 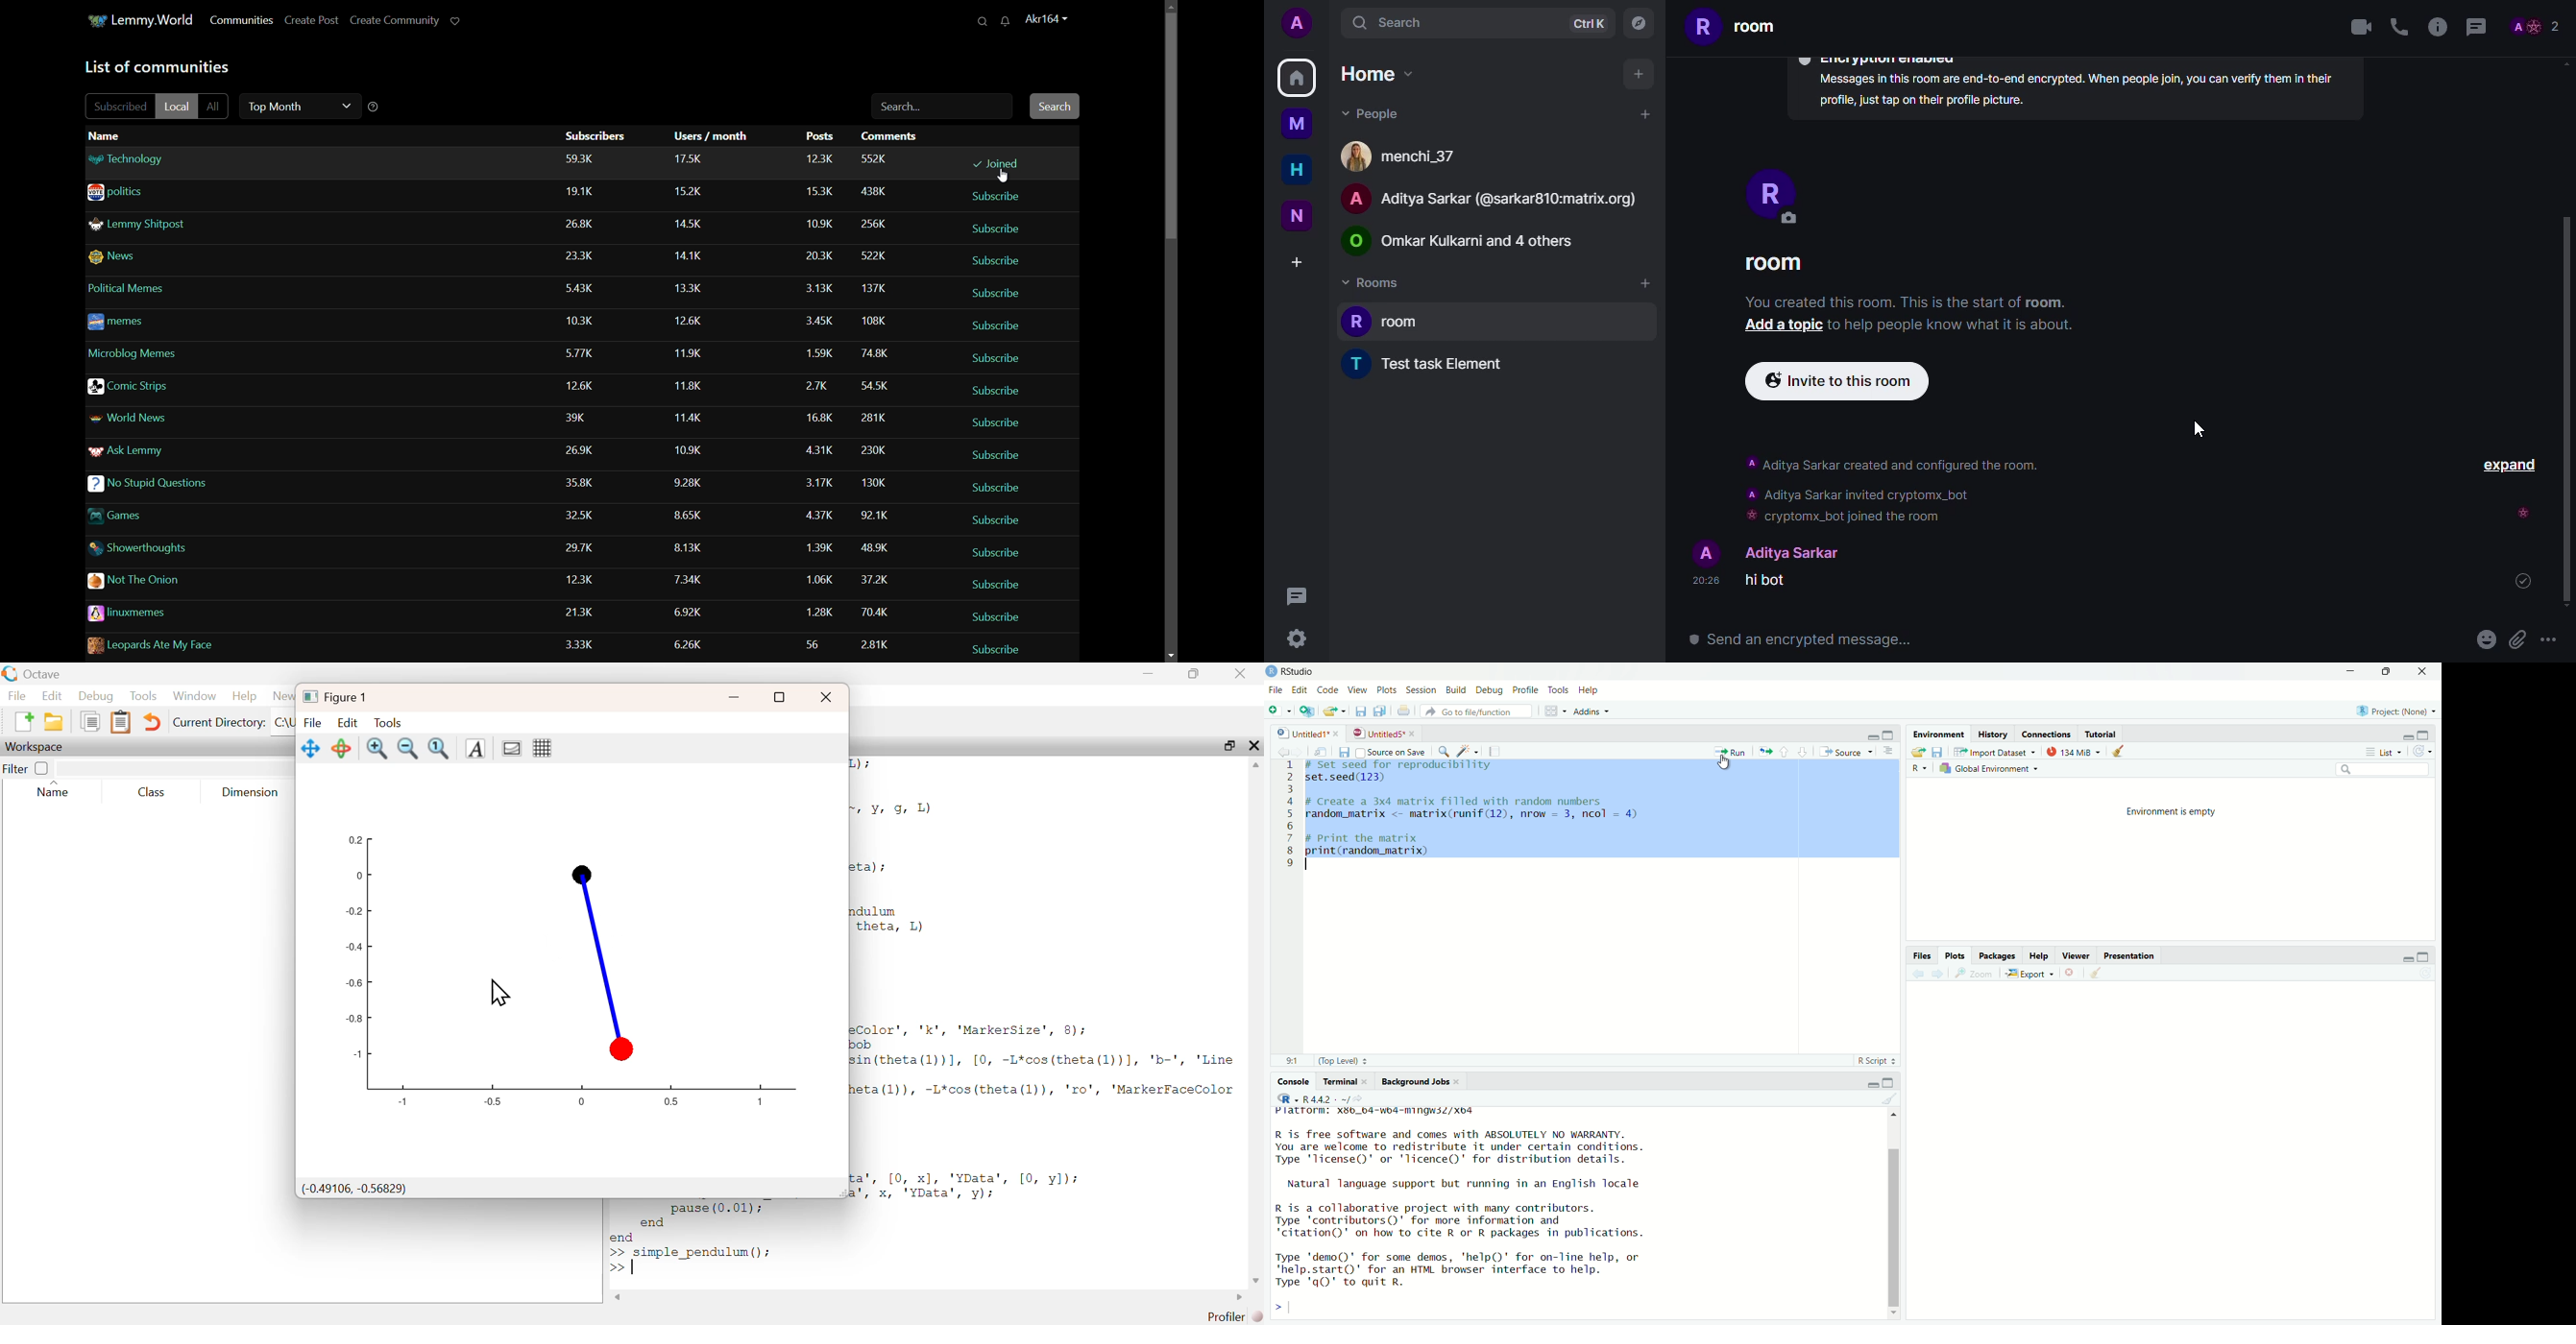 I want to click on ‘A Aditya Sarkar invited cryptomx_bot, so click(x=1861, y=494).